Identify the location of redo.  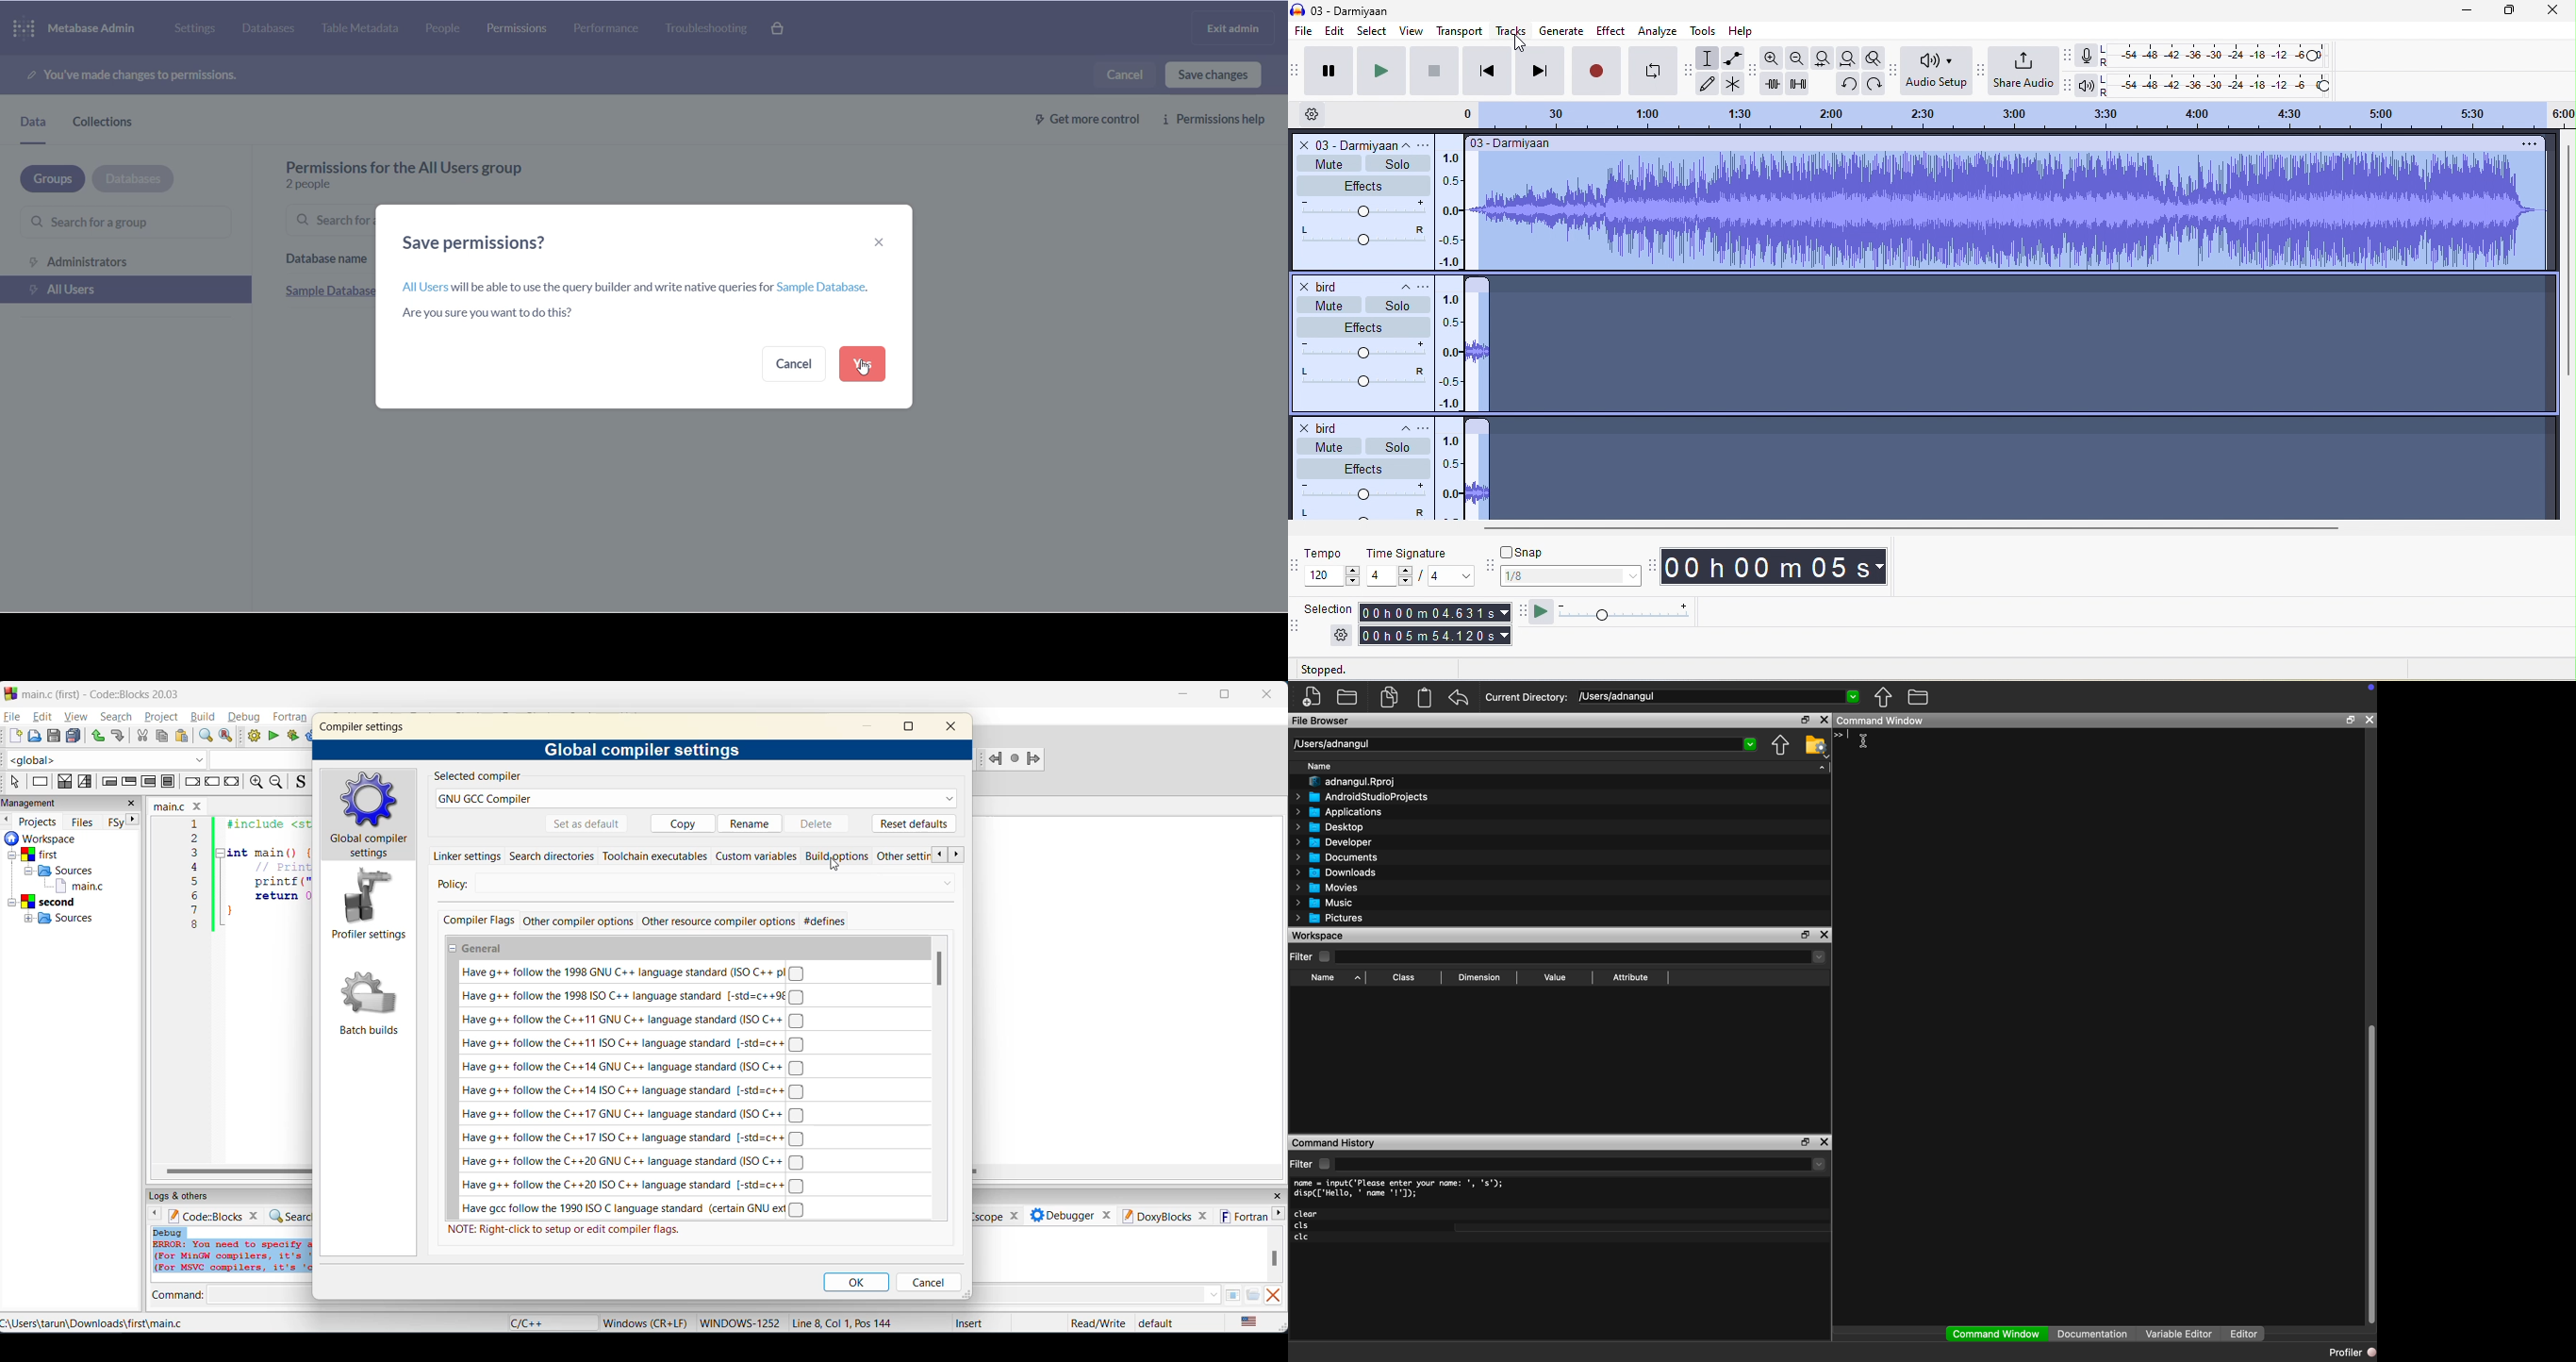
(118, 735).